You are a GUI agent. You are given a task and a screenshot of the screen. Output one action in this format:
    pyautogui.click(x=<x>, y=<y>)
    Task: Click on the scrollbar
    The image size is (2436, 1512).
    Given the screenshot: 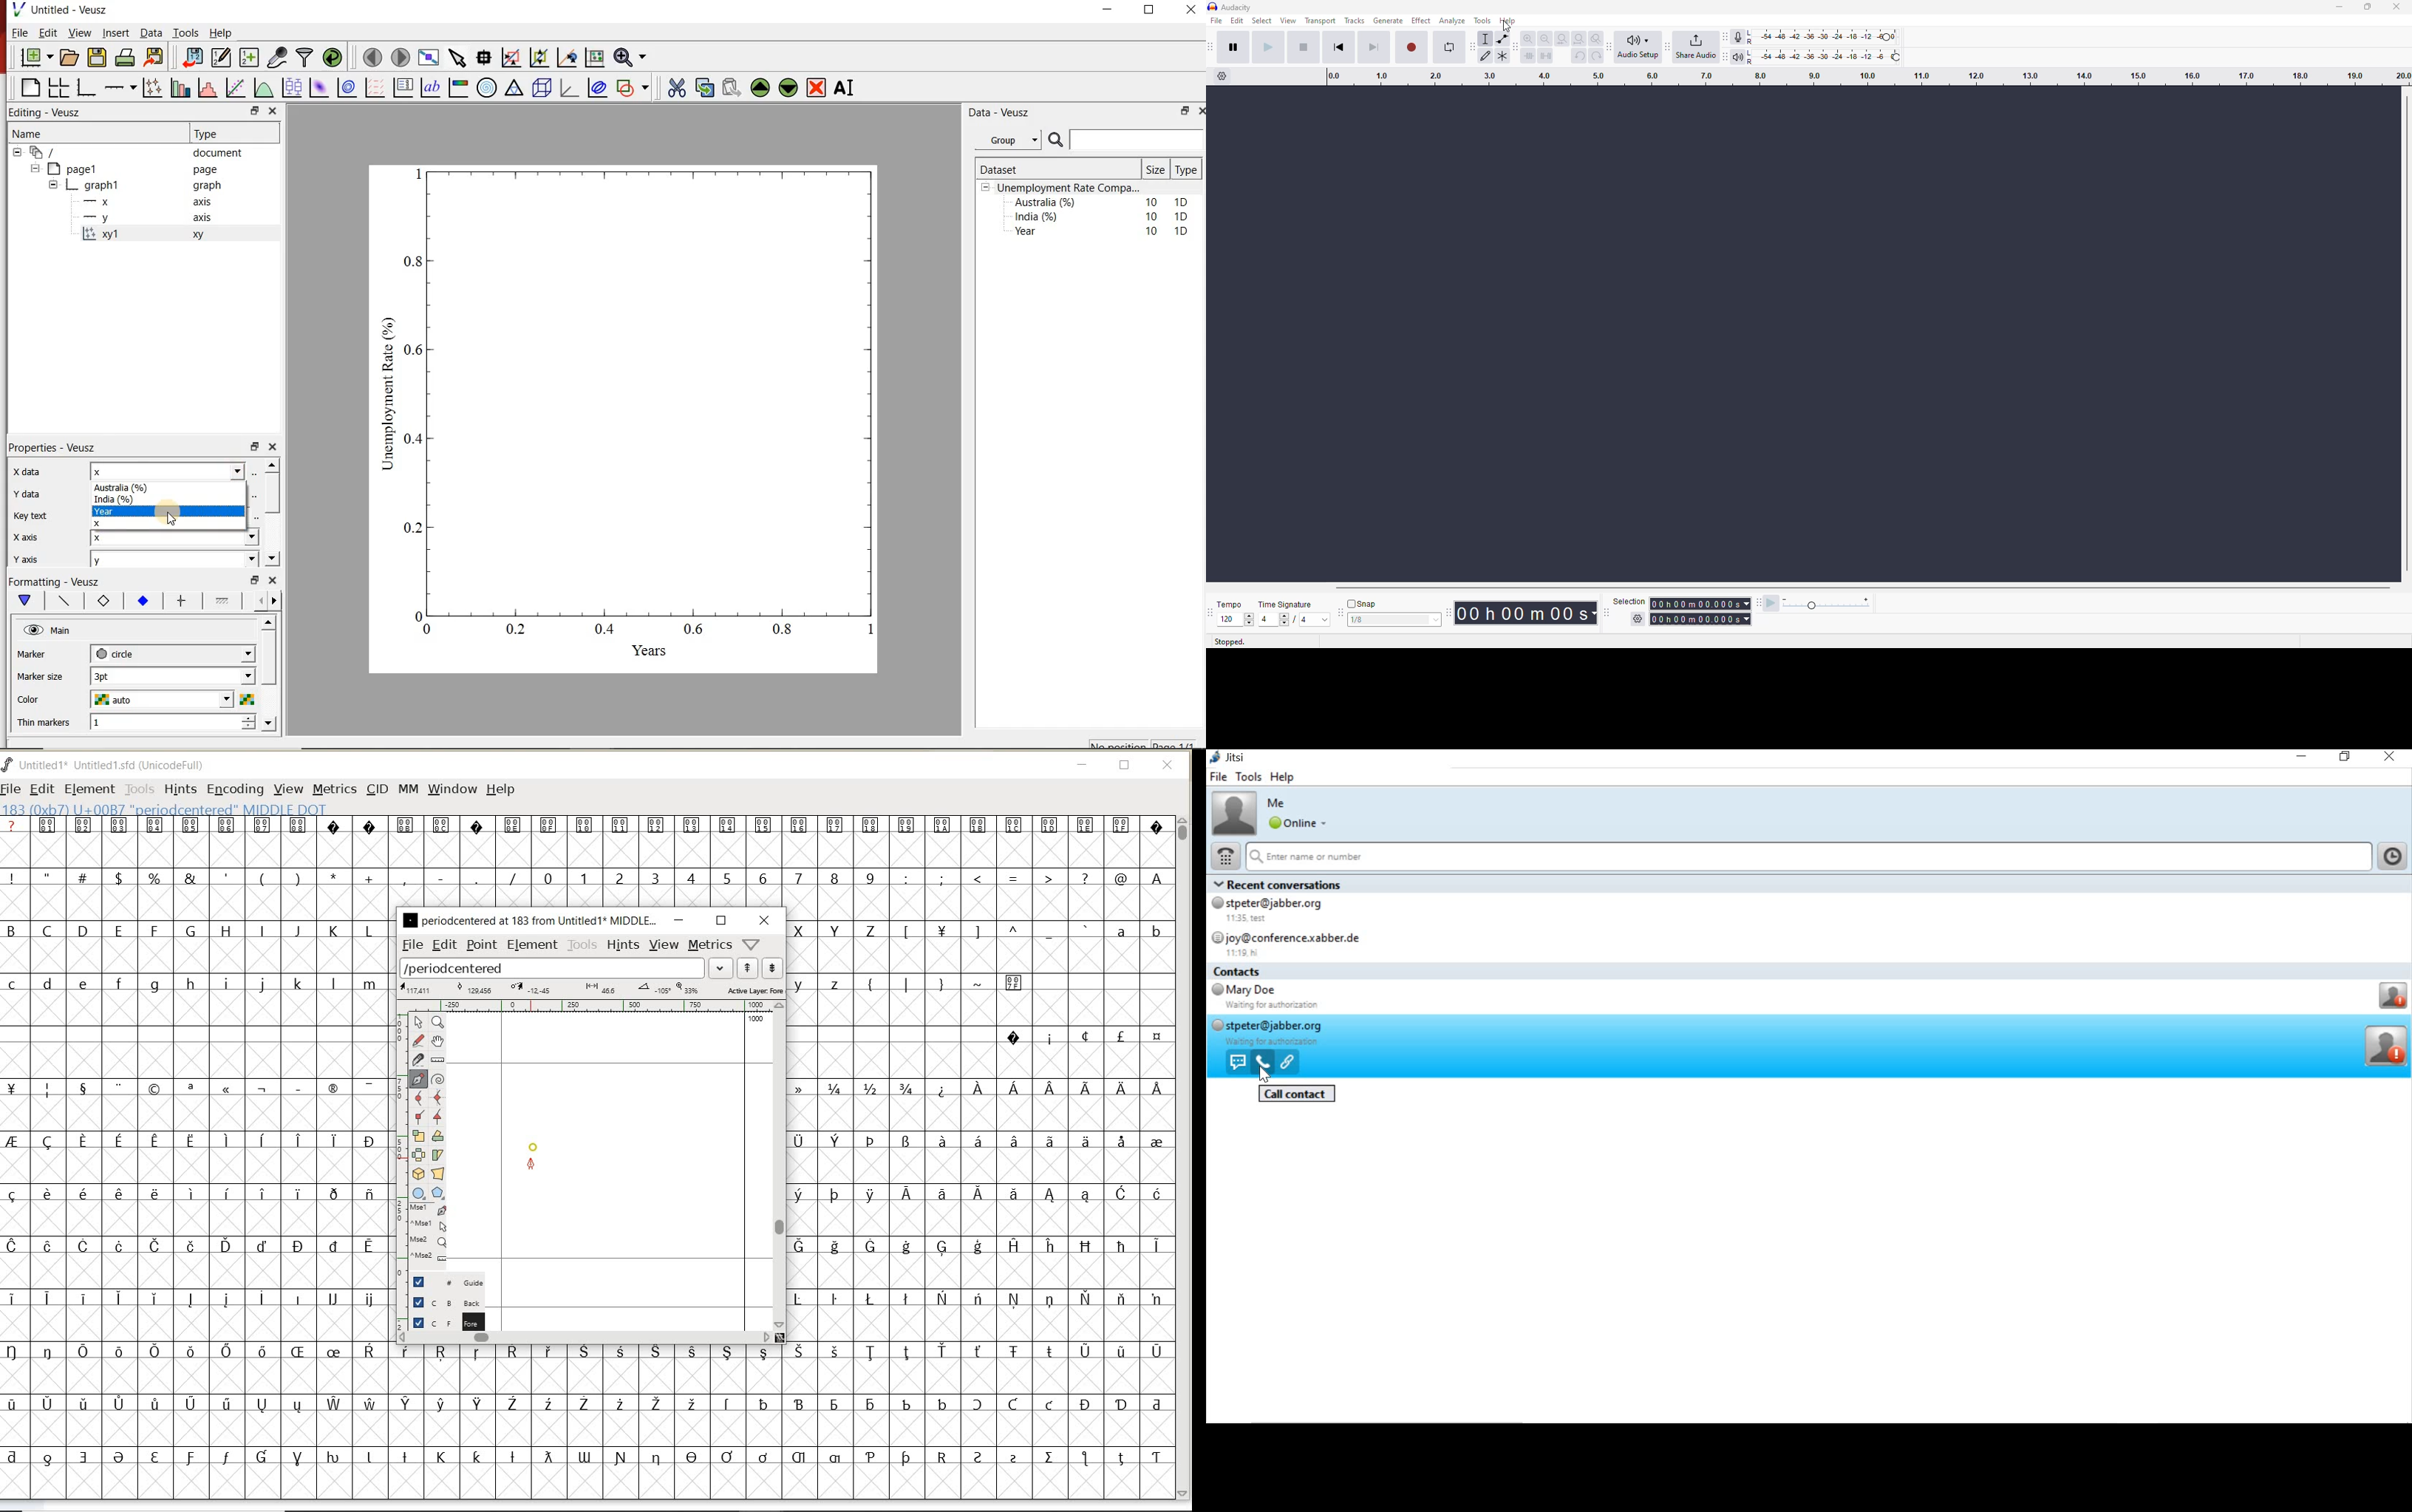 What is the action you would take?
    pyautogui.click(x=585, y=1337)
    